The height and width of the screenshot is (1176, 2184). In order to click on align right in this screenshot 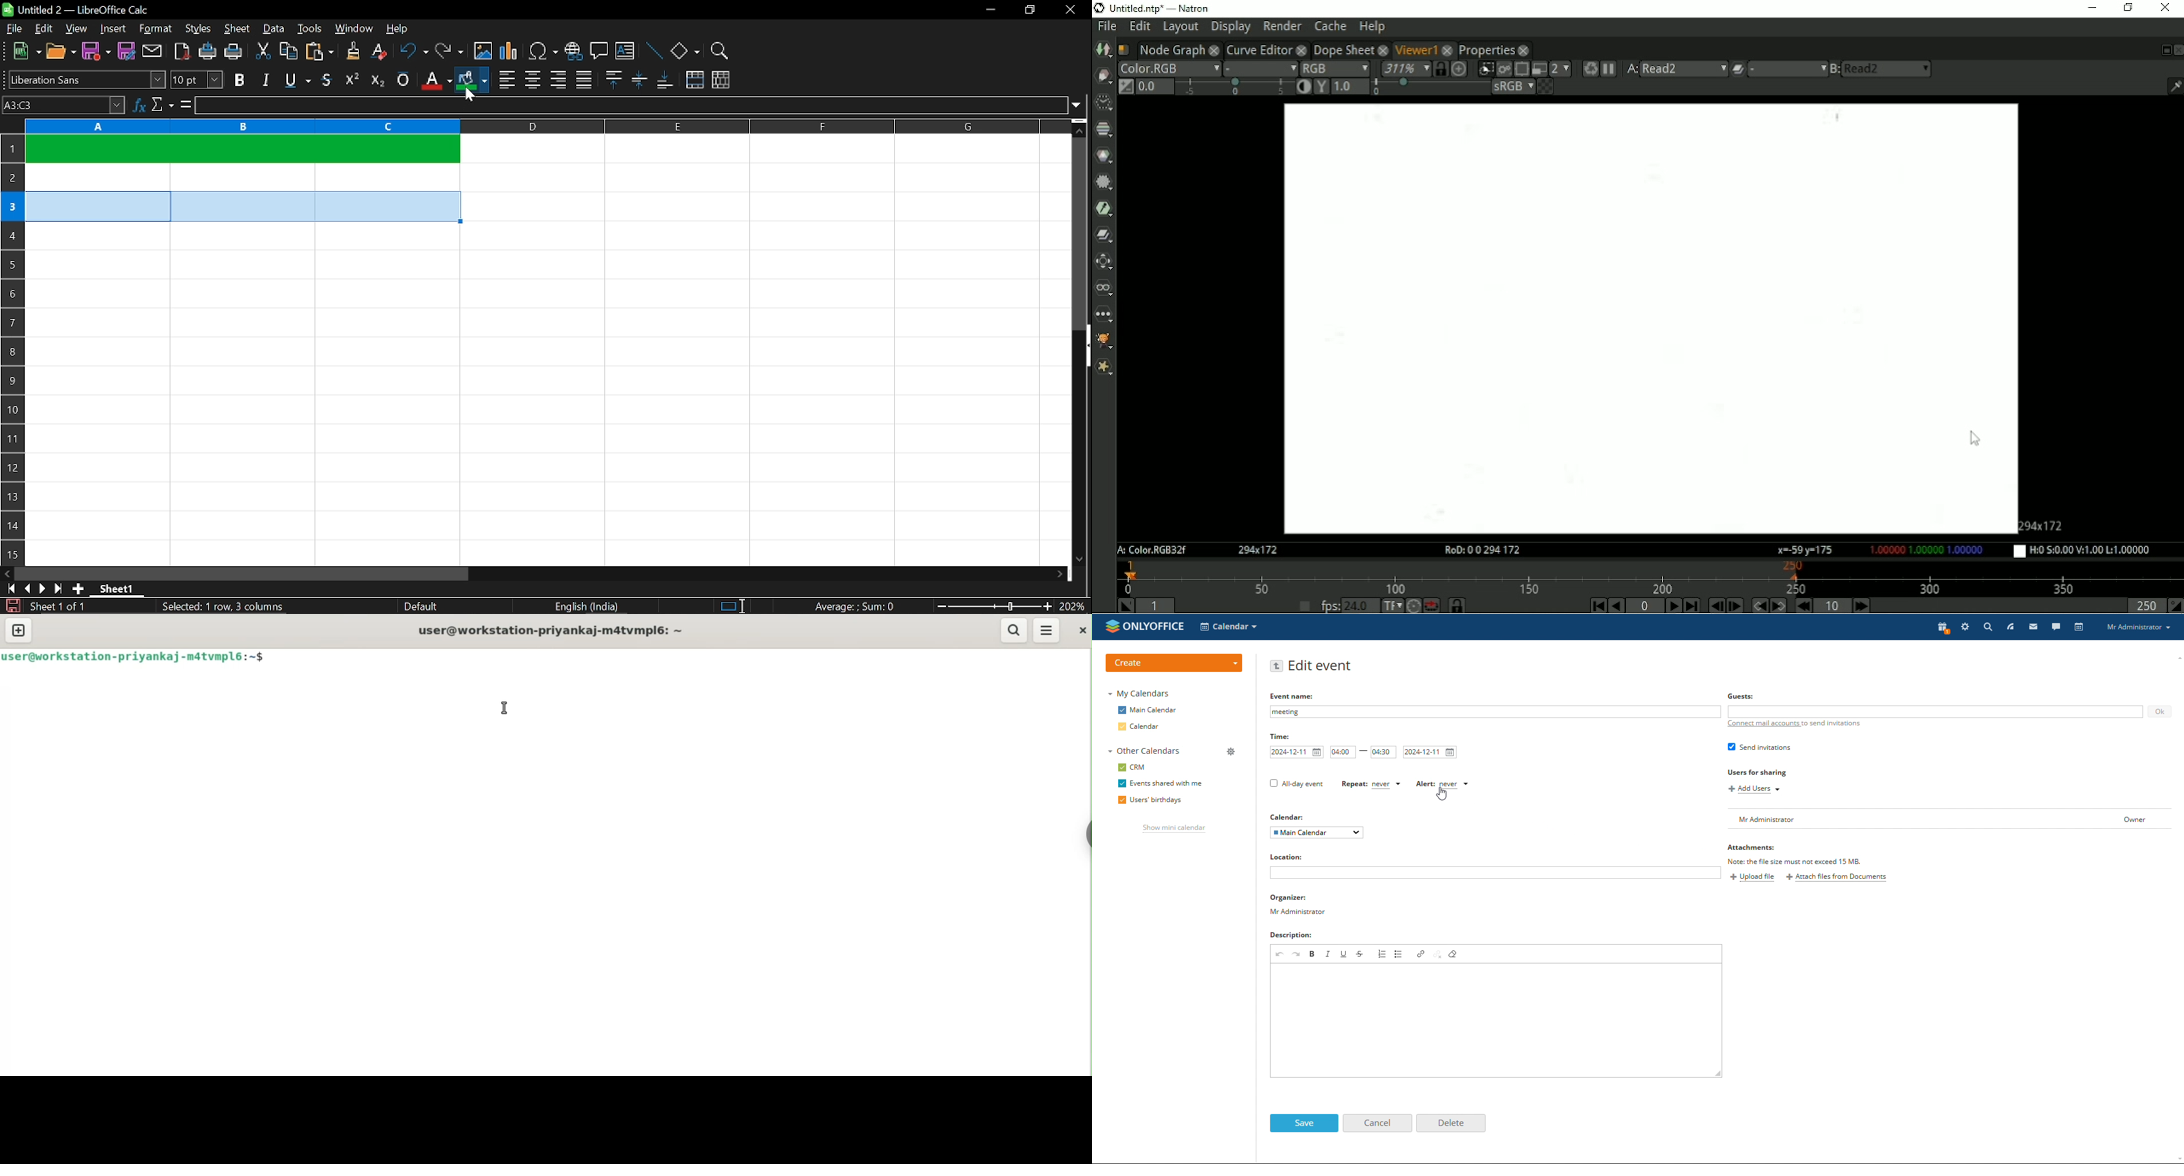, I will do `click(558, 80)`.